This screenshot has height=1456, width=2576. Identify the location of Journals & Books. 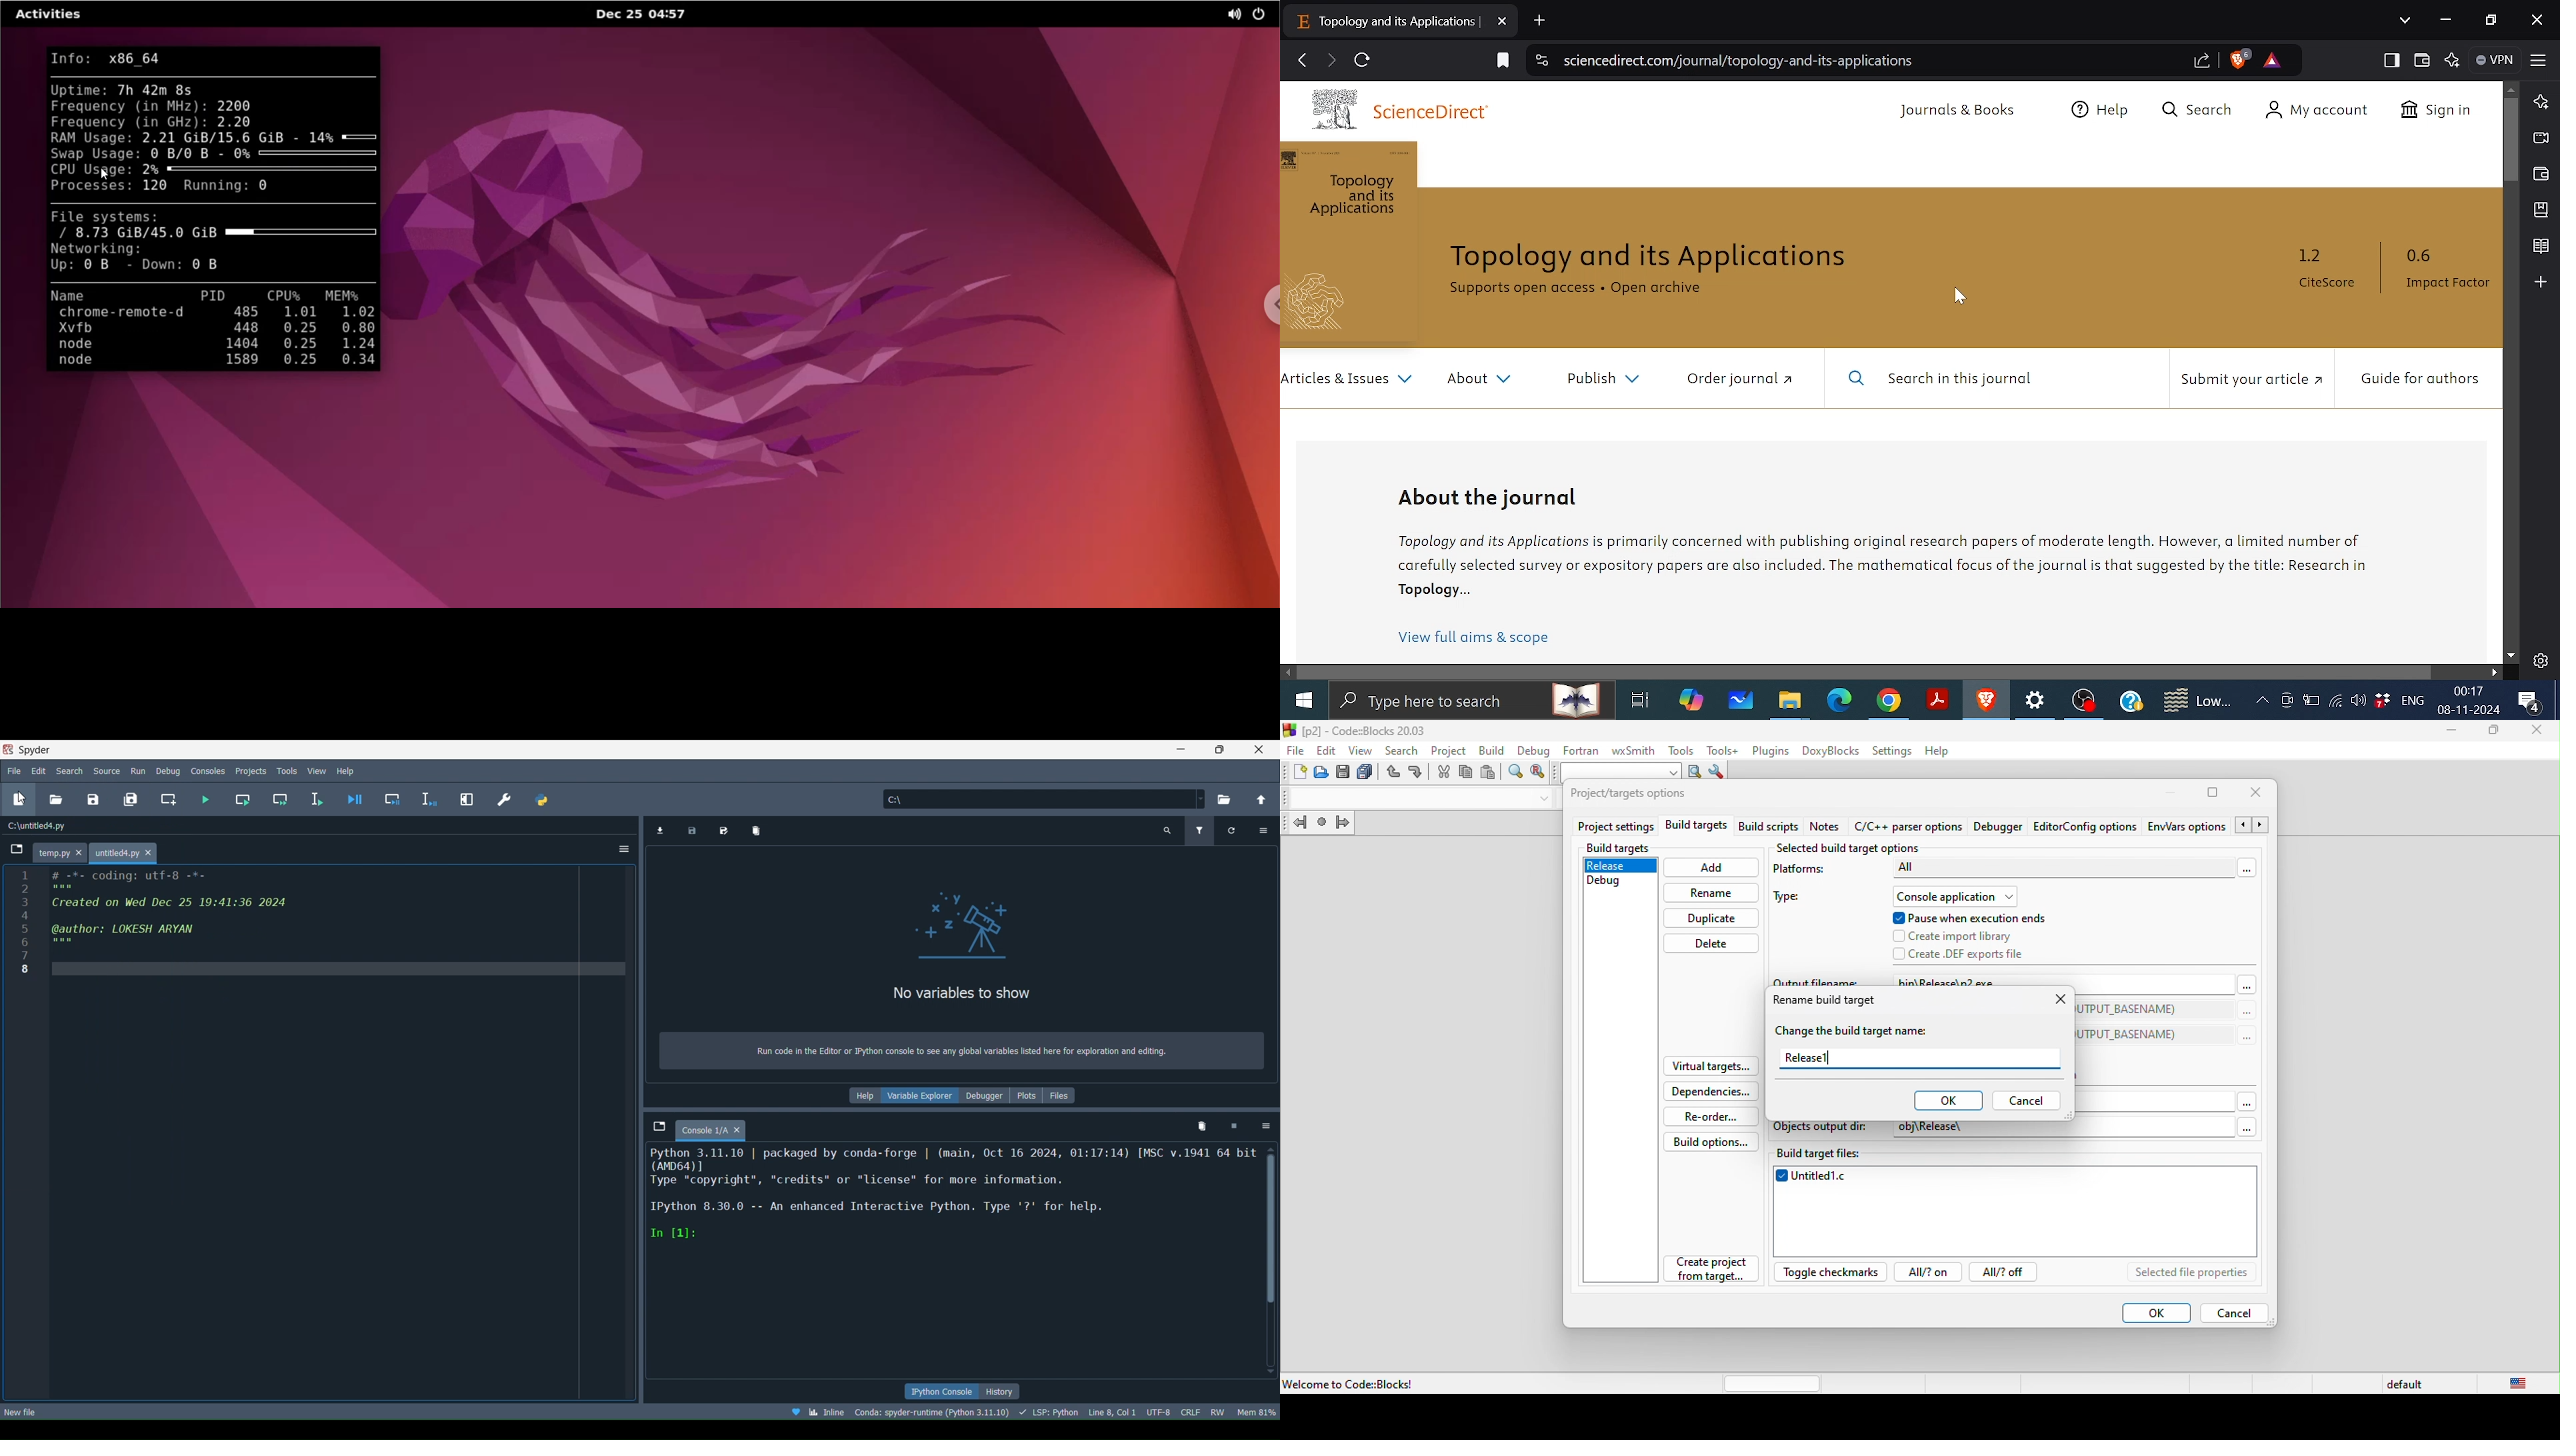
(1961, 112).